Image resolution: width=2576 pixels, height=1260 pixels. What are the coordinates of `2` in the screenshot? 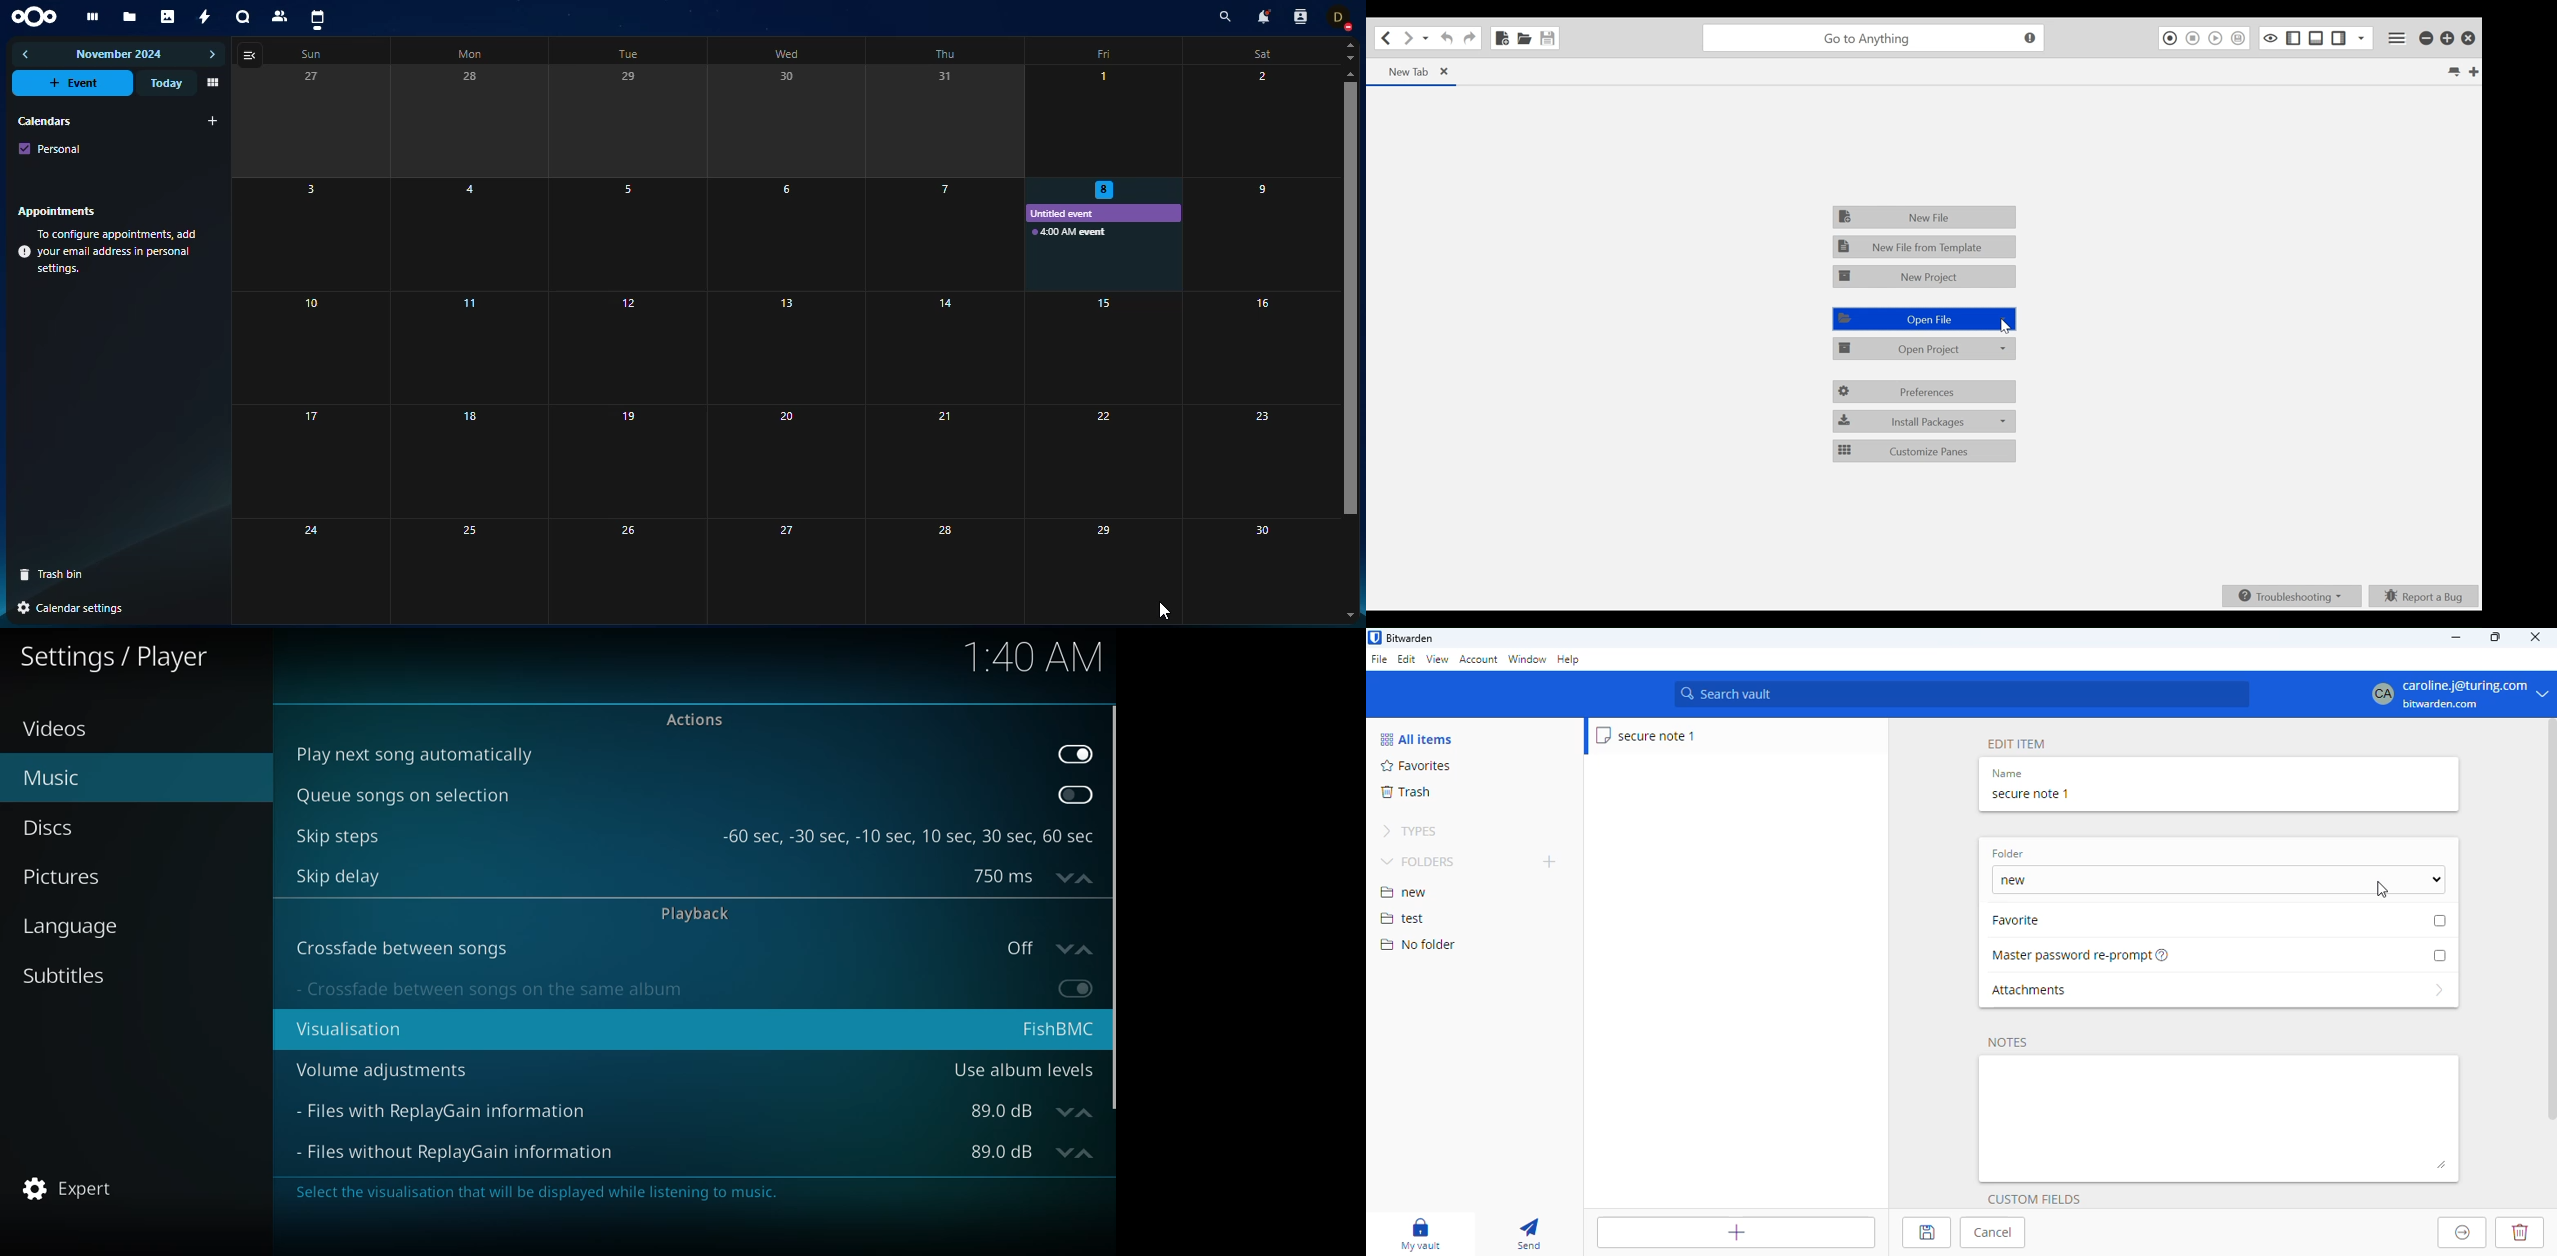 It's located at (1257, 122).